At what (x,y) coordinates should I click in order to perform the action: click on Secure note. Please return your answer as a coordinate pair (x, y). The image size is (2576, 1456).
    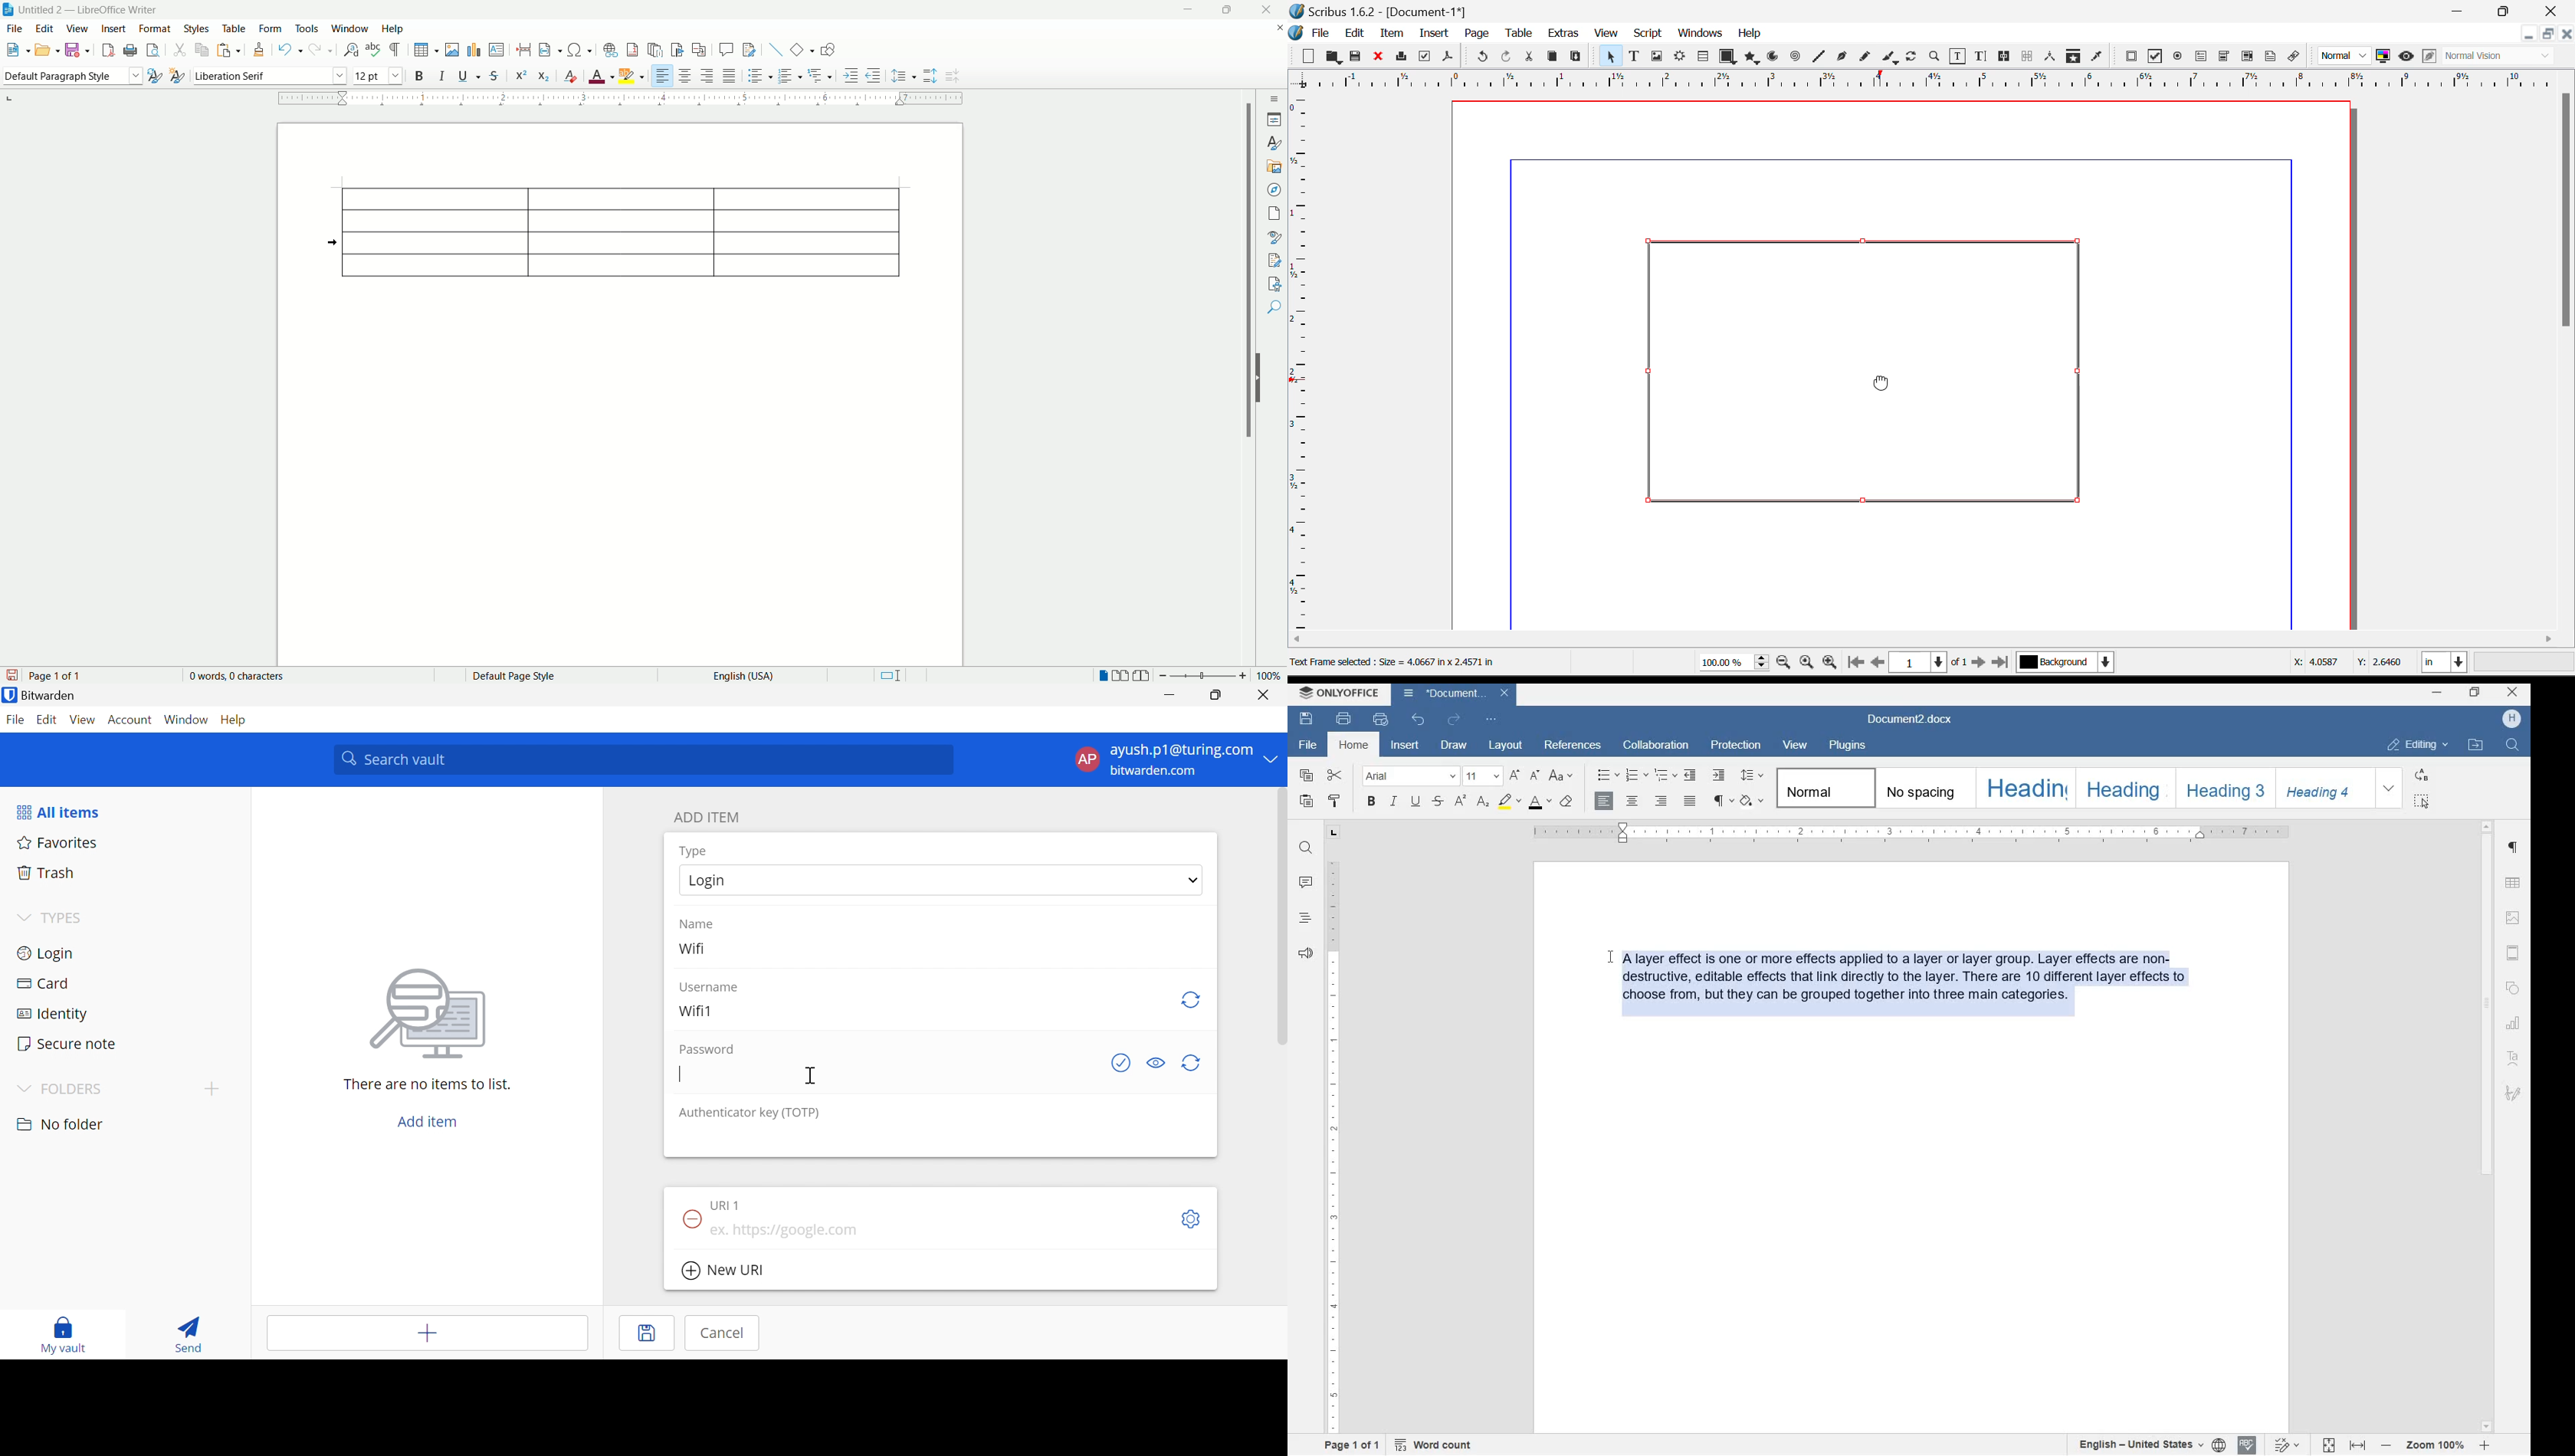
    Looking at the image, I should click on (66, 1045).